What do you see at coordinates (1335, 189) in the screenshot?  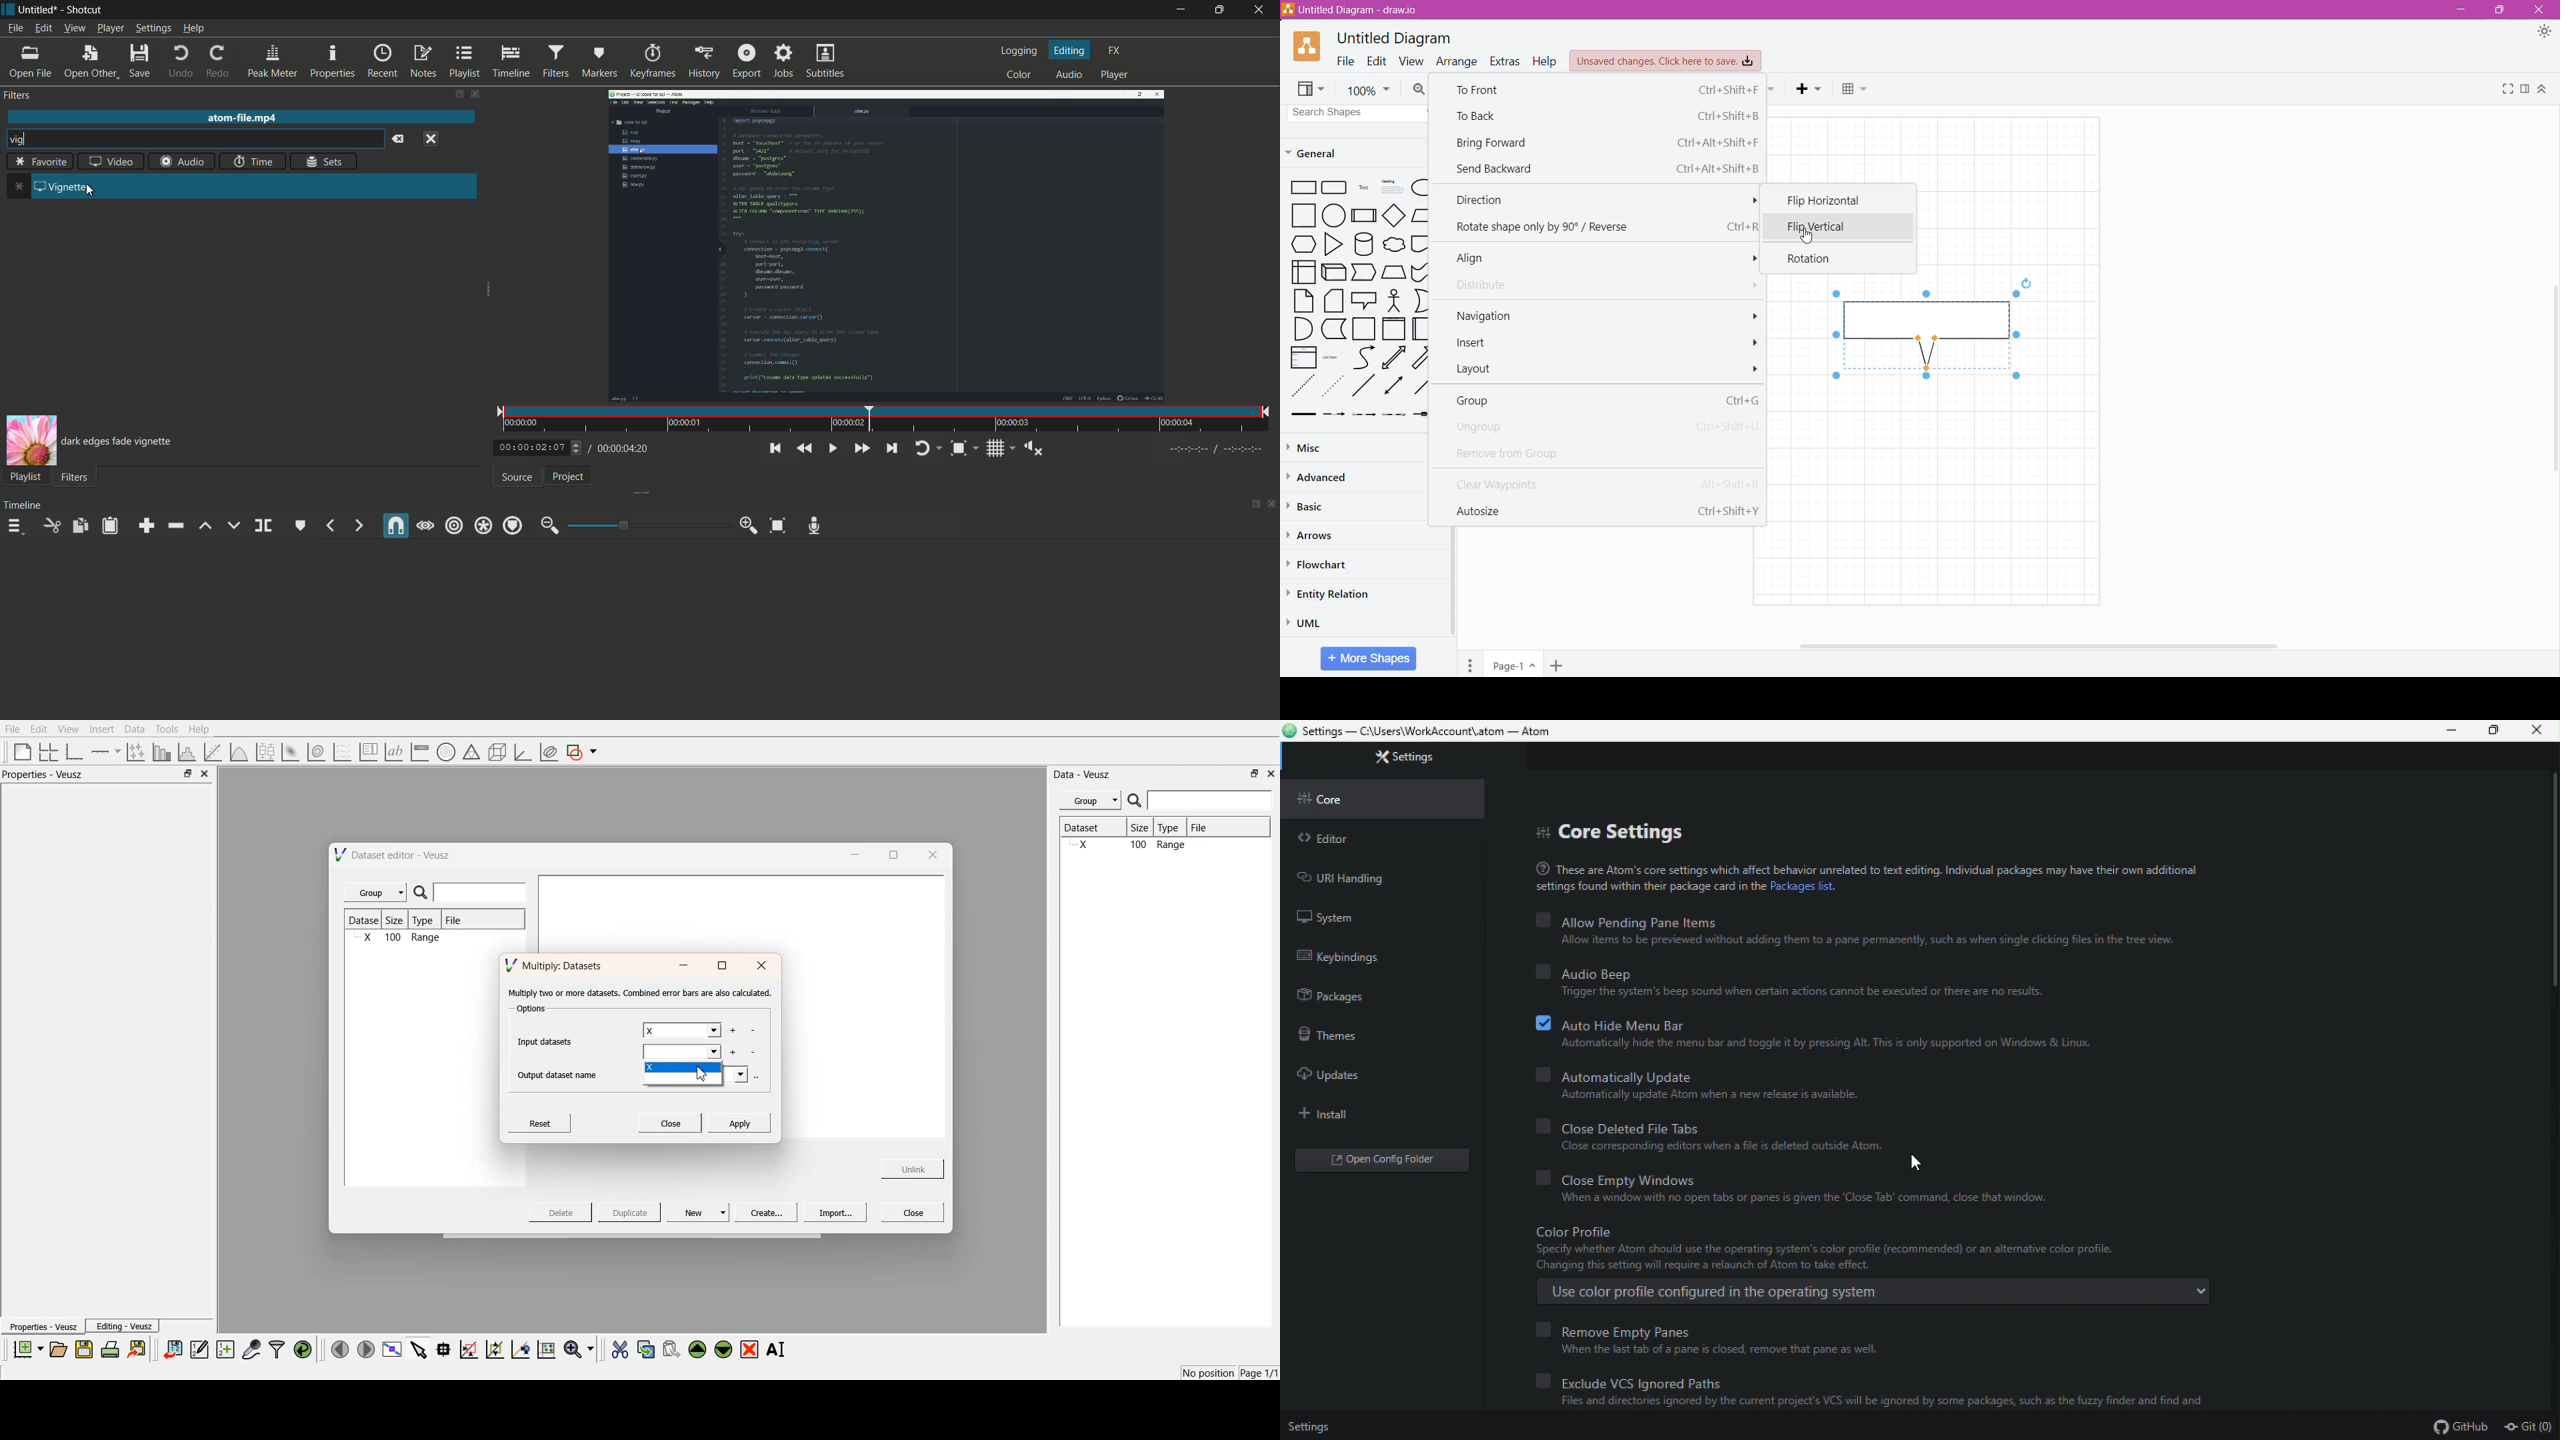 I see `grid rectangle` at bounding box center [1335, 189].